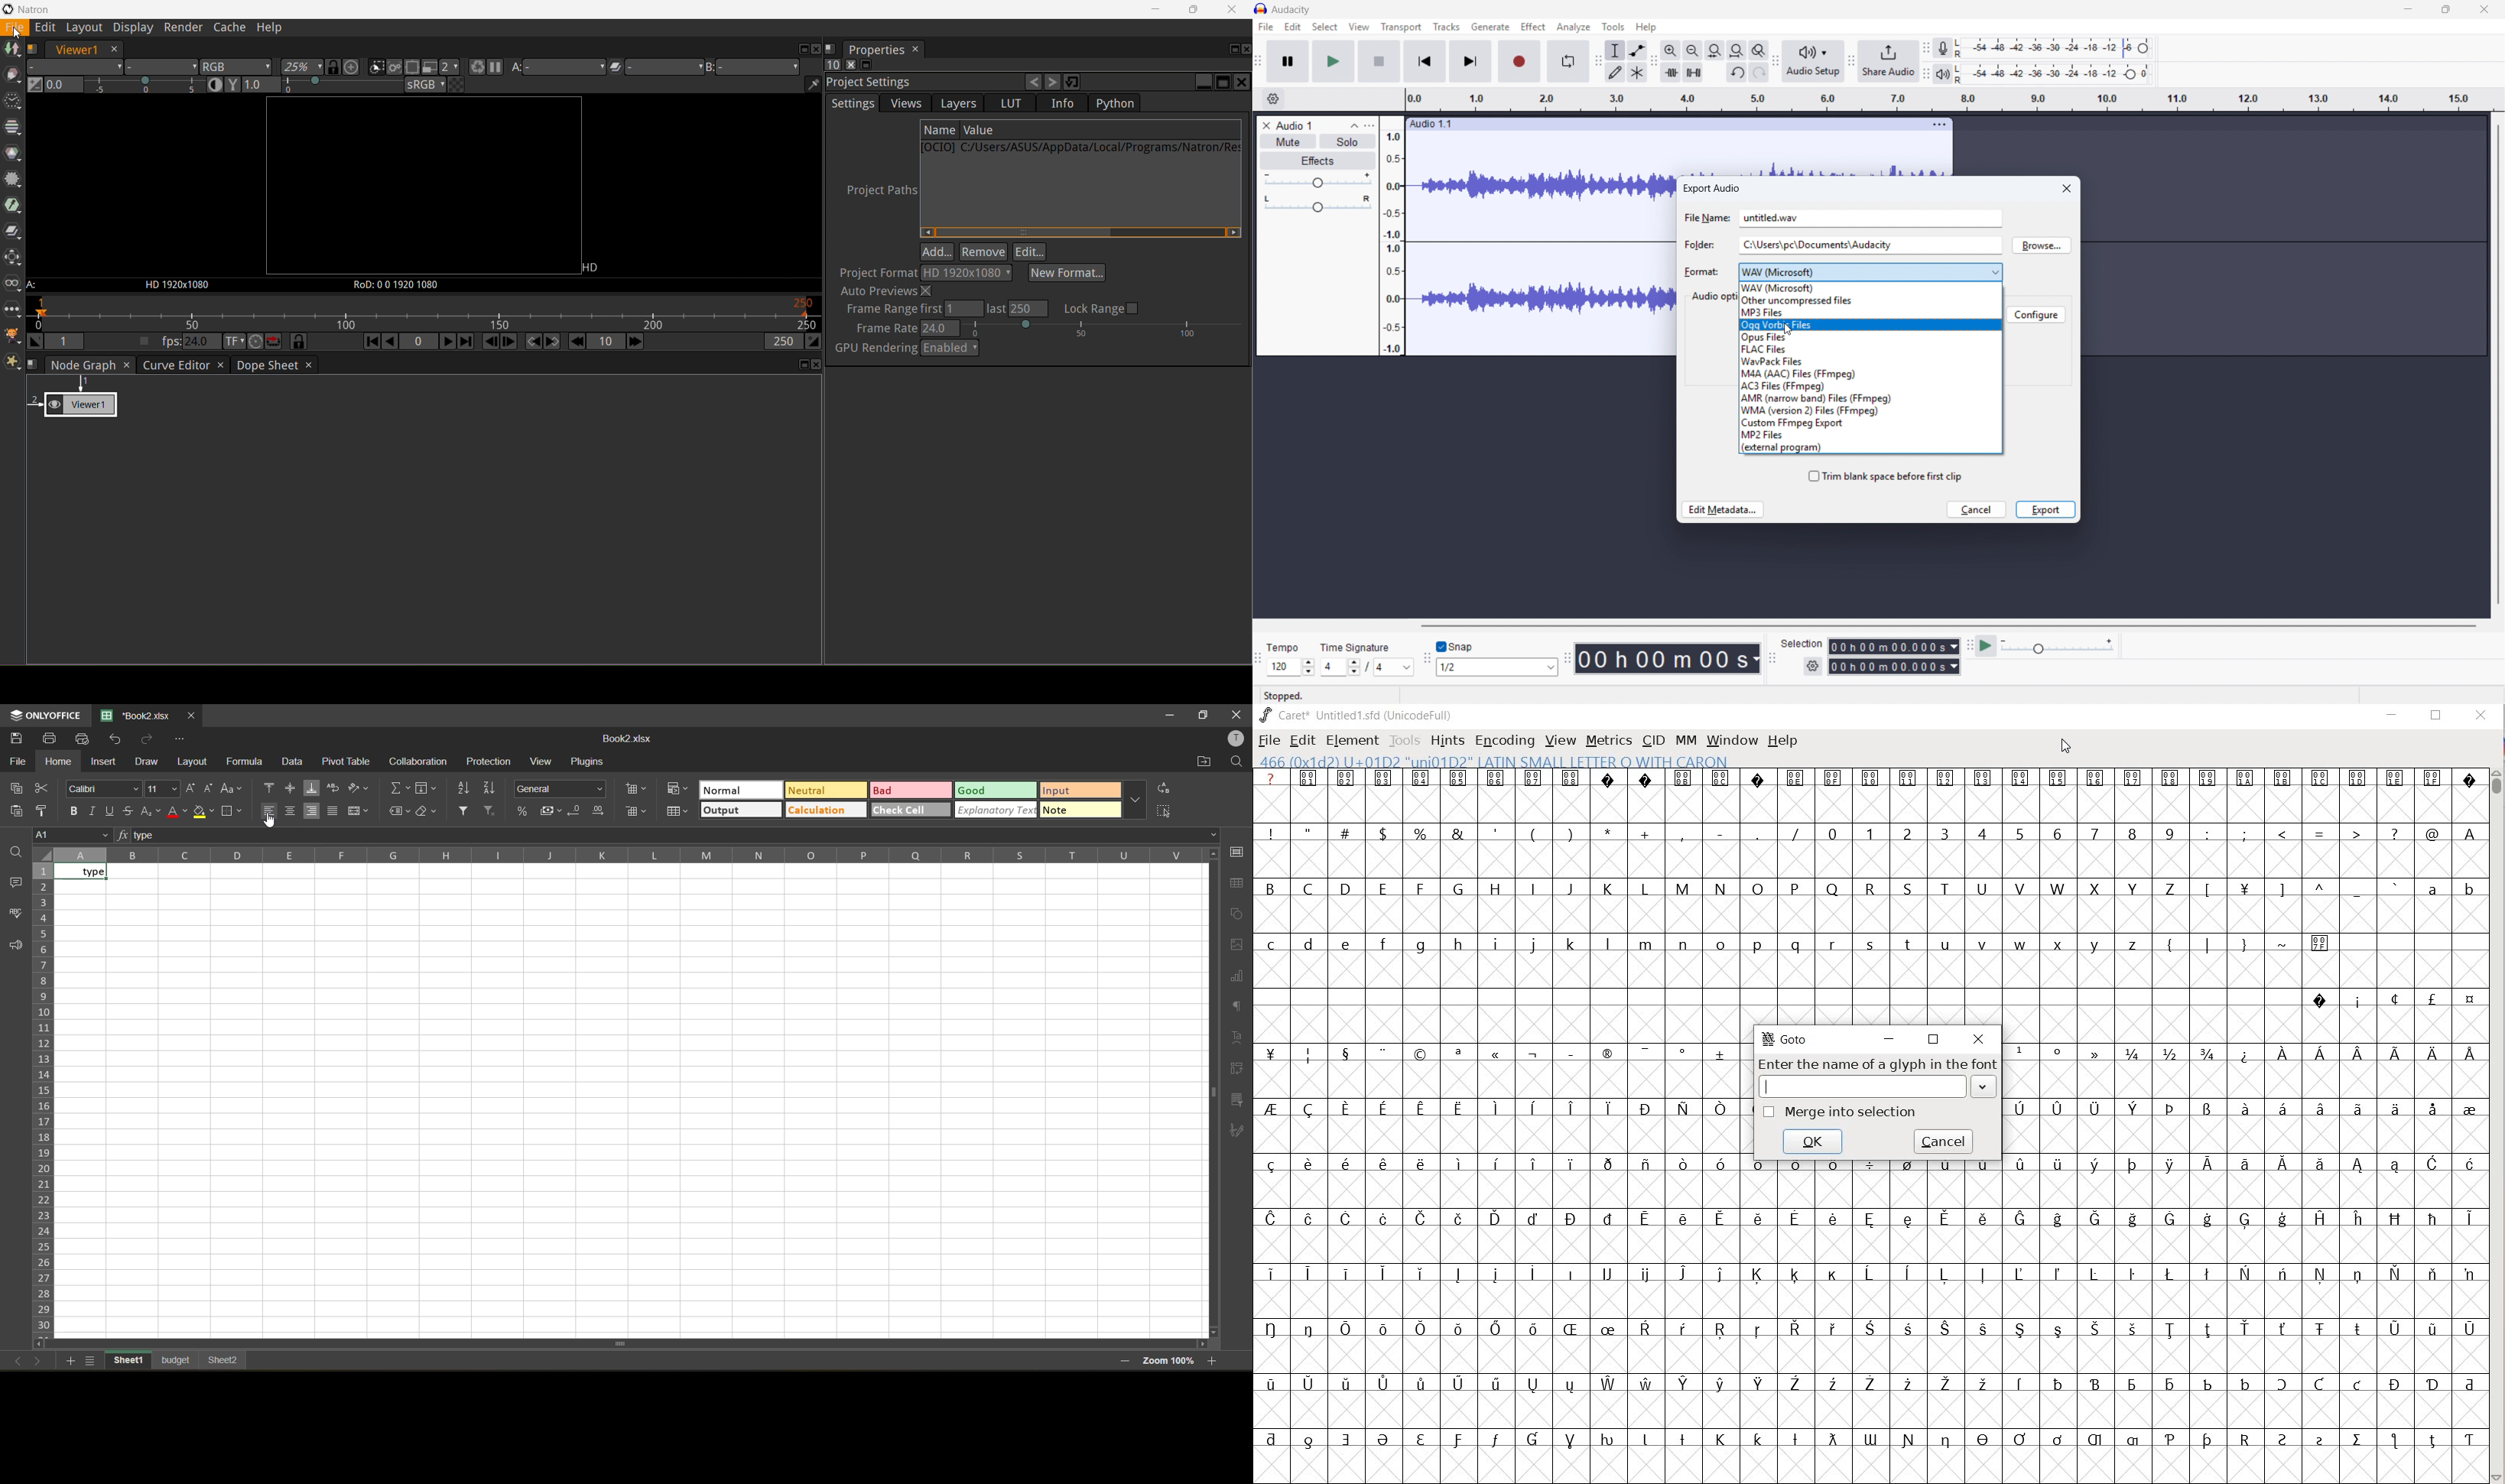 The height and width of the screenshot is (1484, 2520). What do you see at coordinates (1870, 336) in the screenshot?
I see `Opus files ` at bounding box center [1870, 336].